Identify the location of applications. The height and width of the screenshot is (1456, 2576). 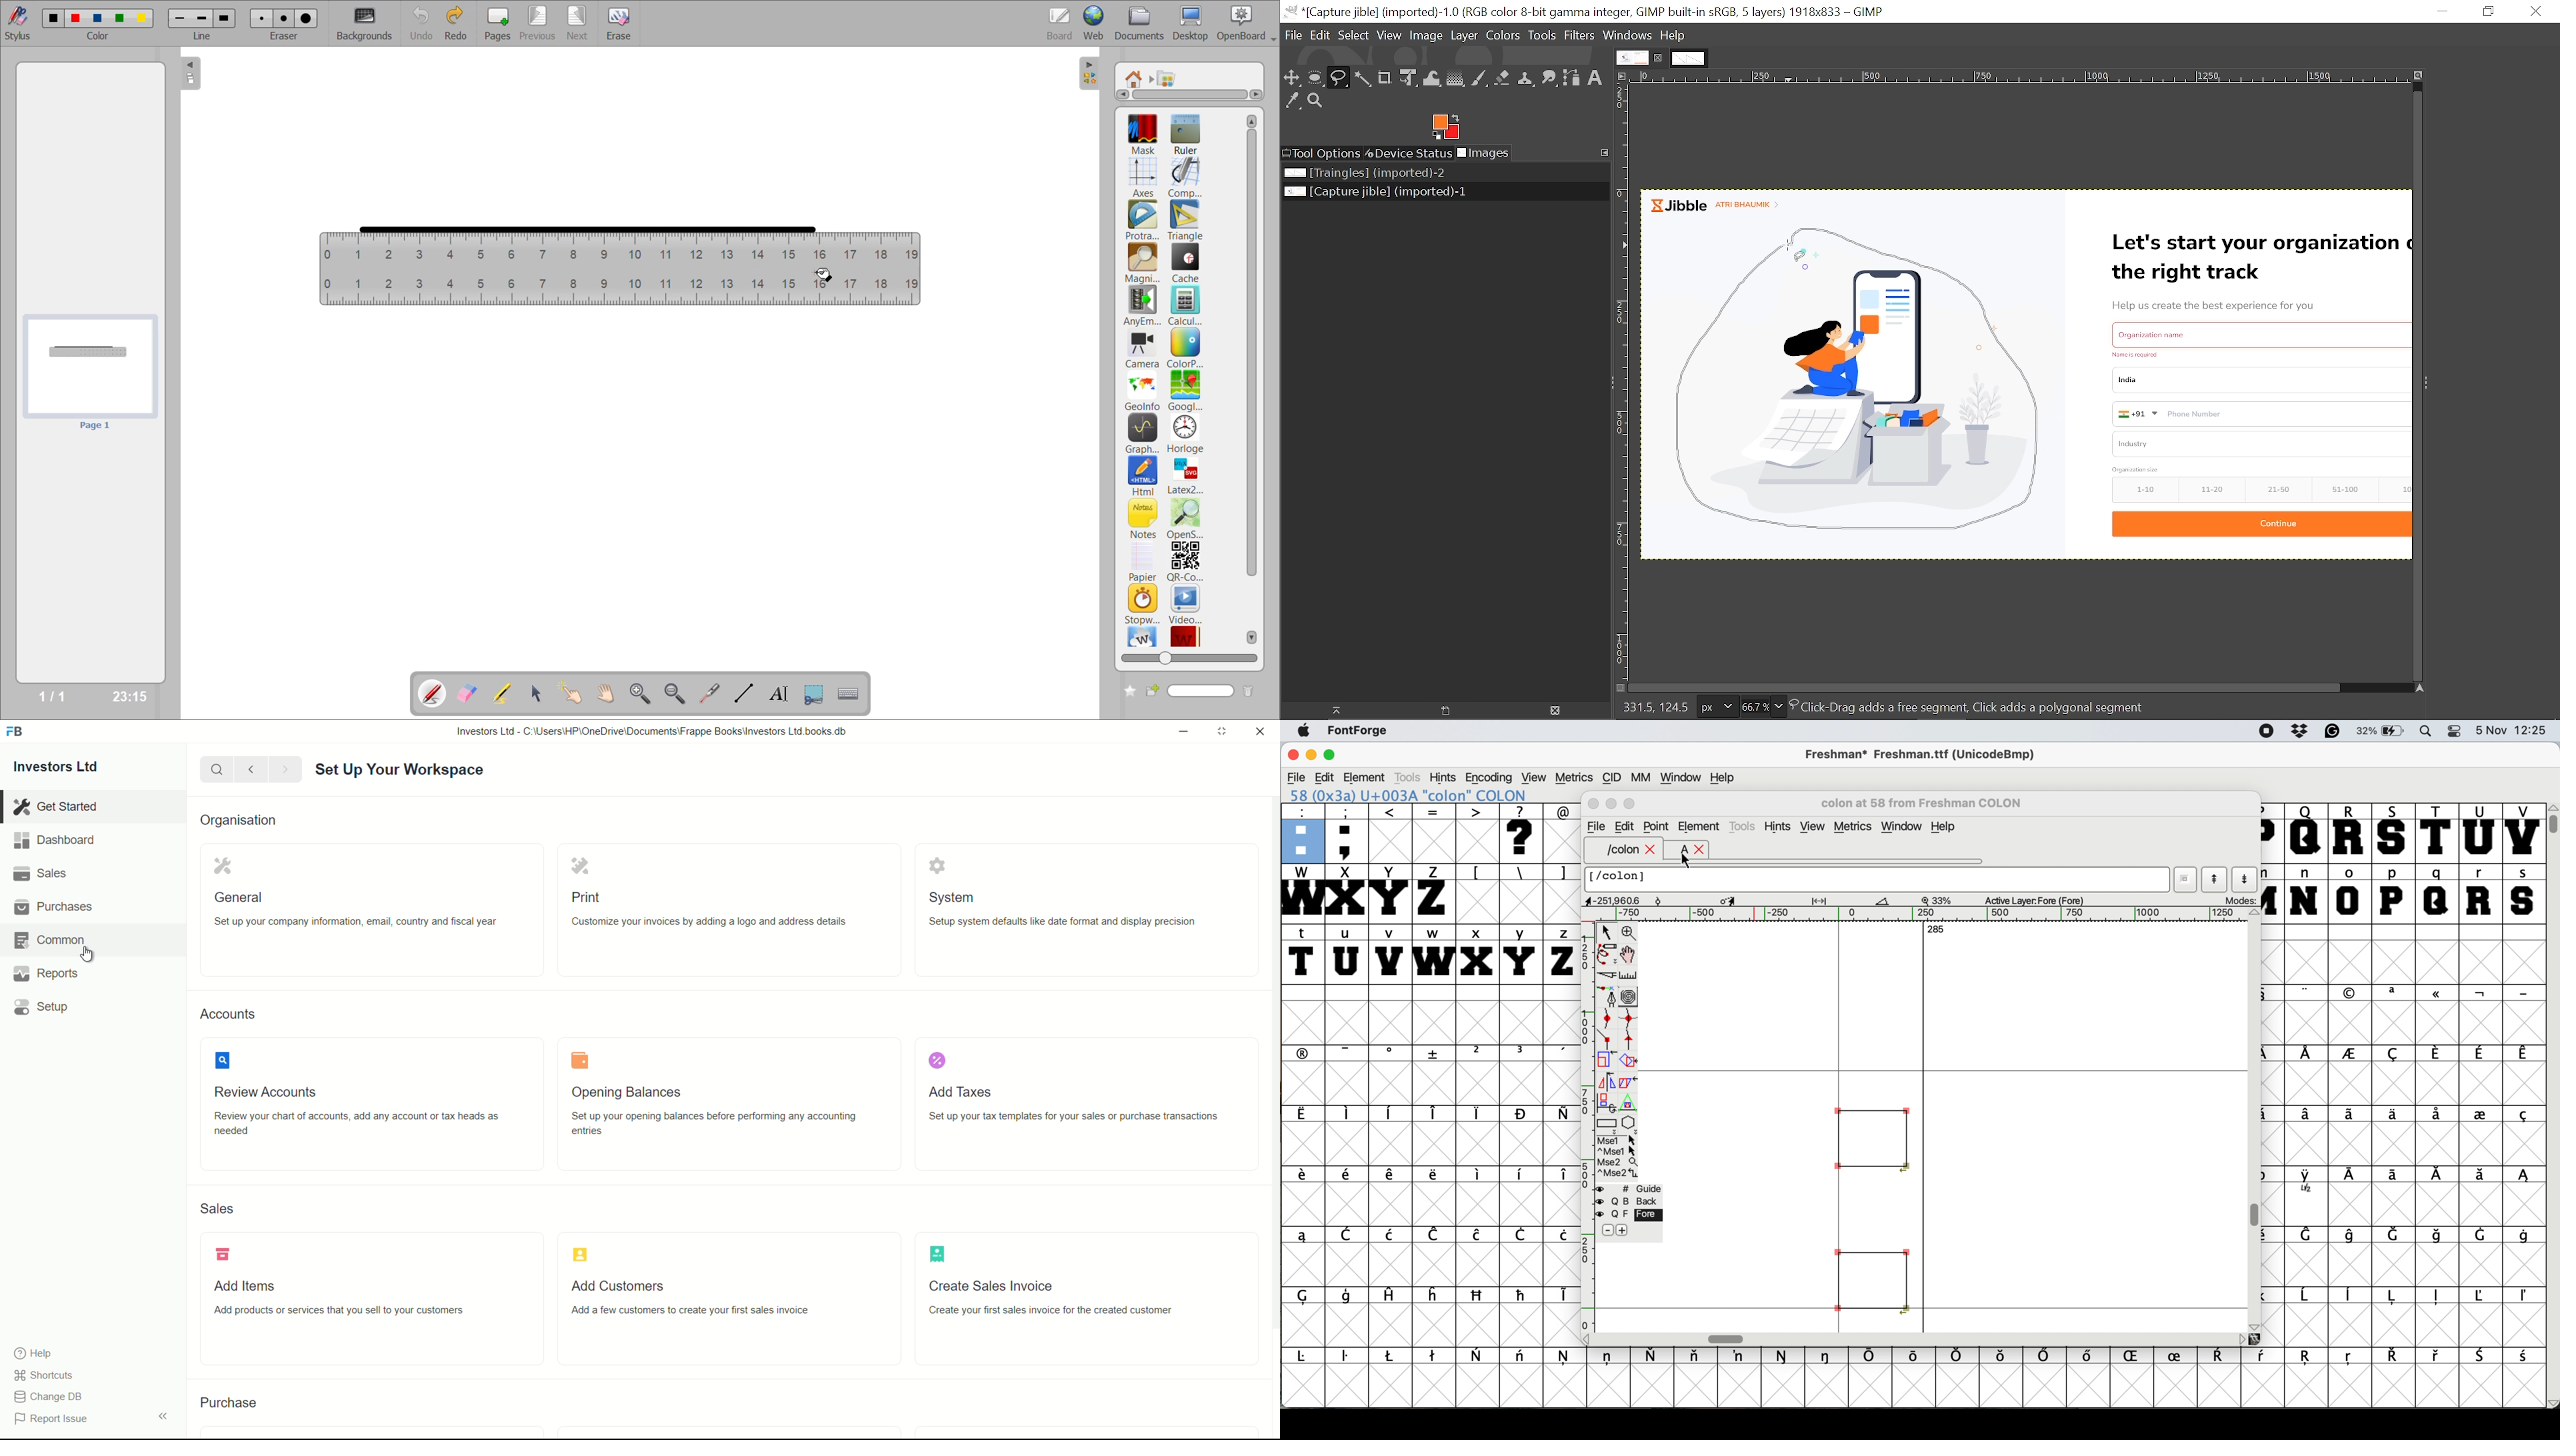
(1171, 79).